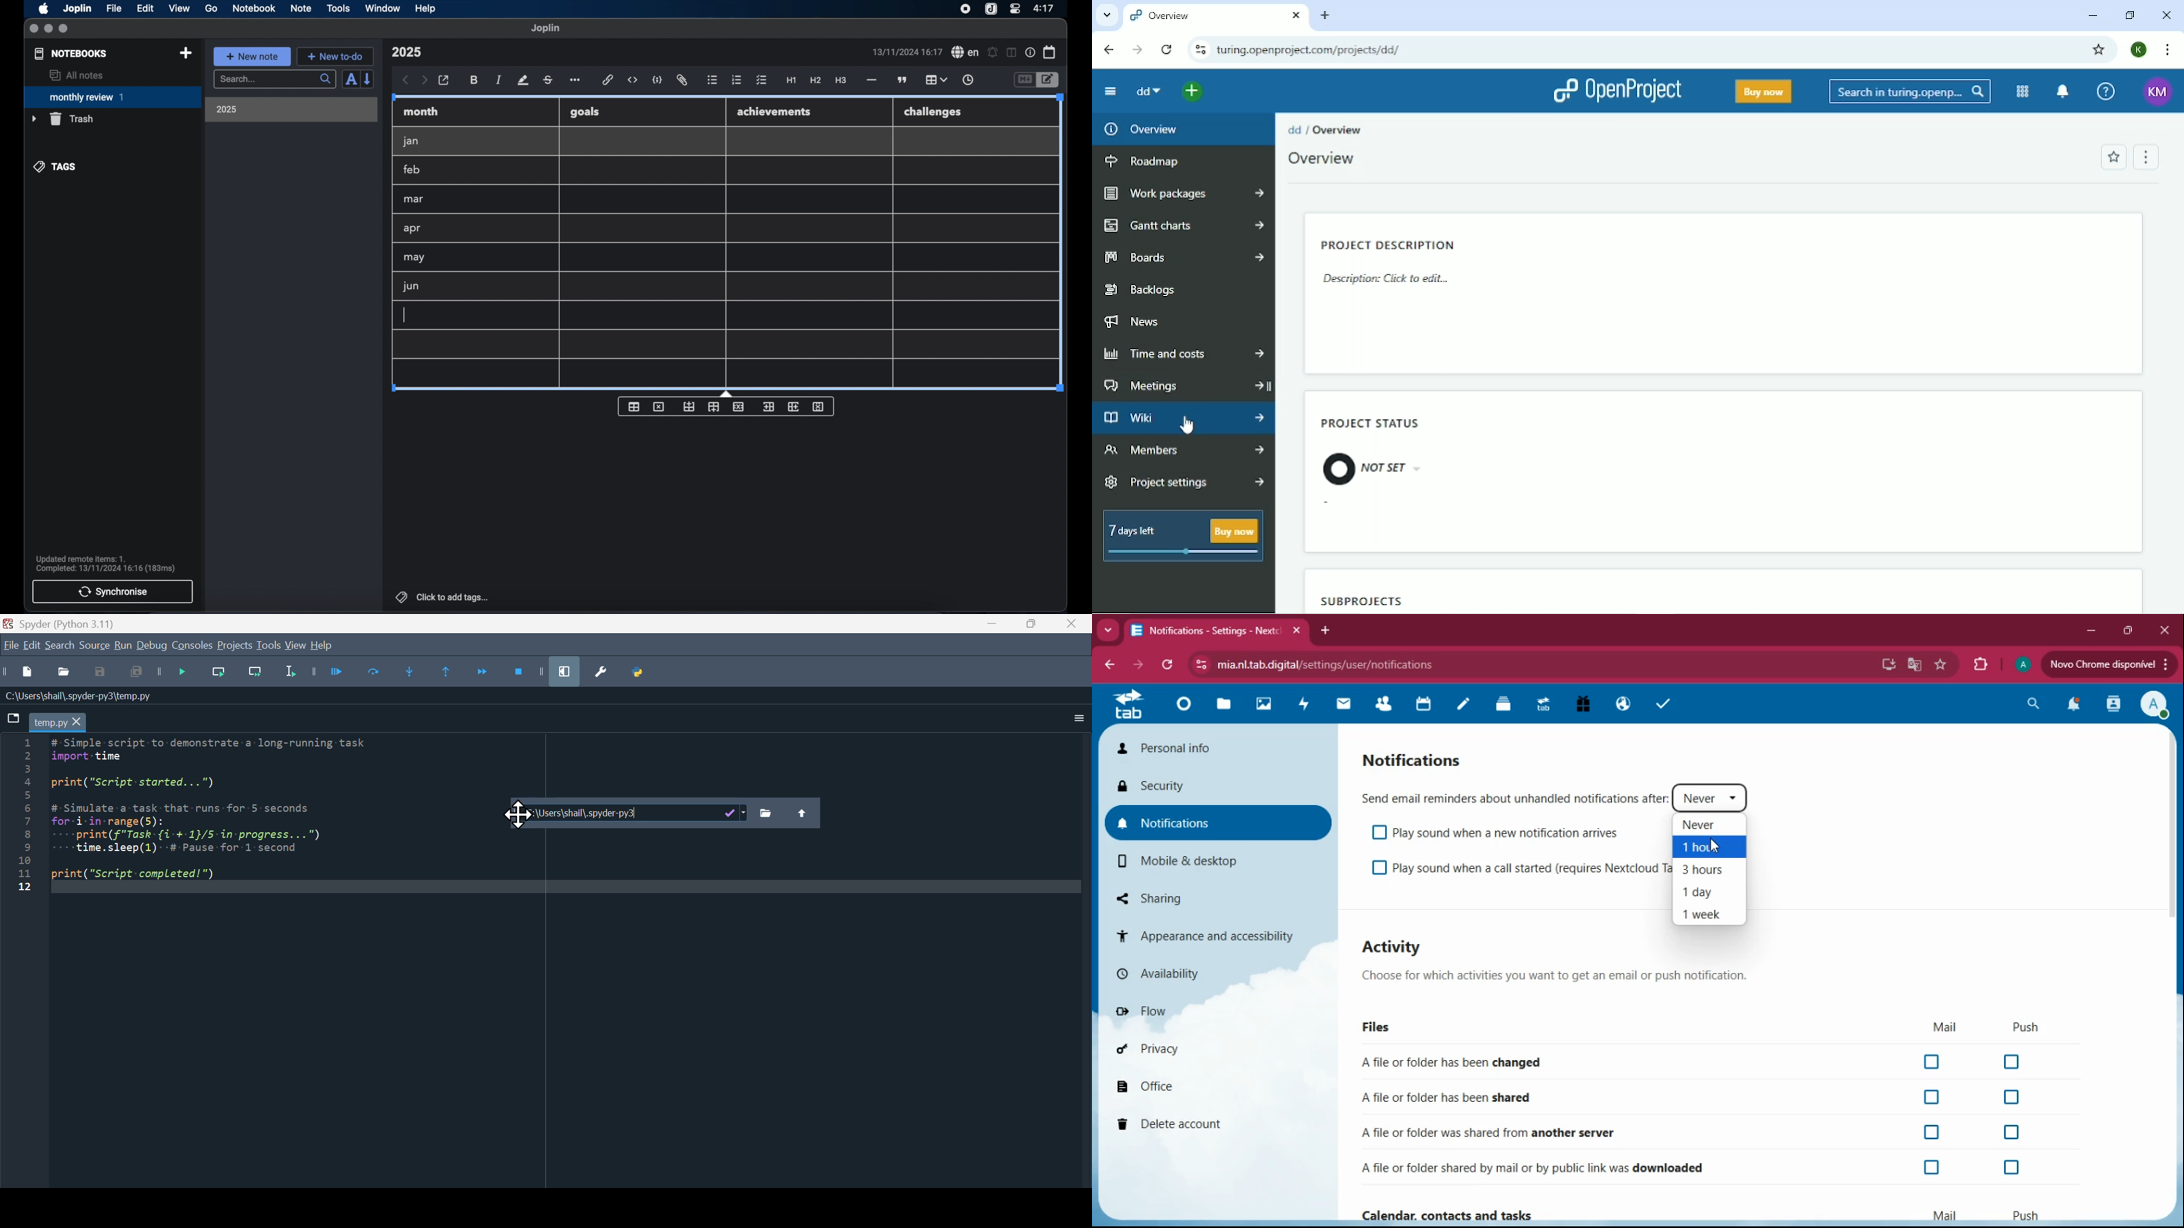  I want to click on mobile, so click(1201, 860).